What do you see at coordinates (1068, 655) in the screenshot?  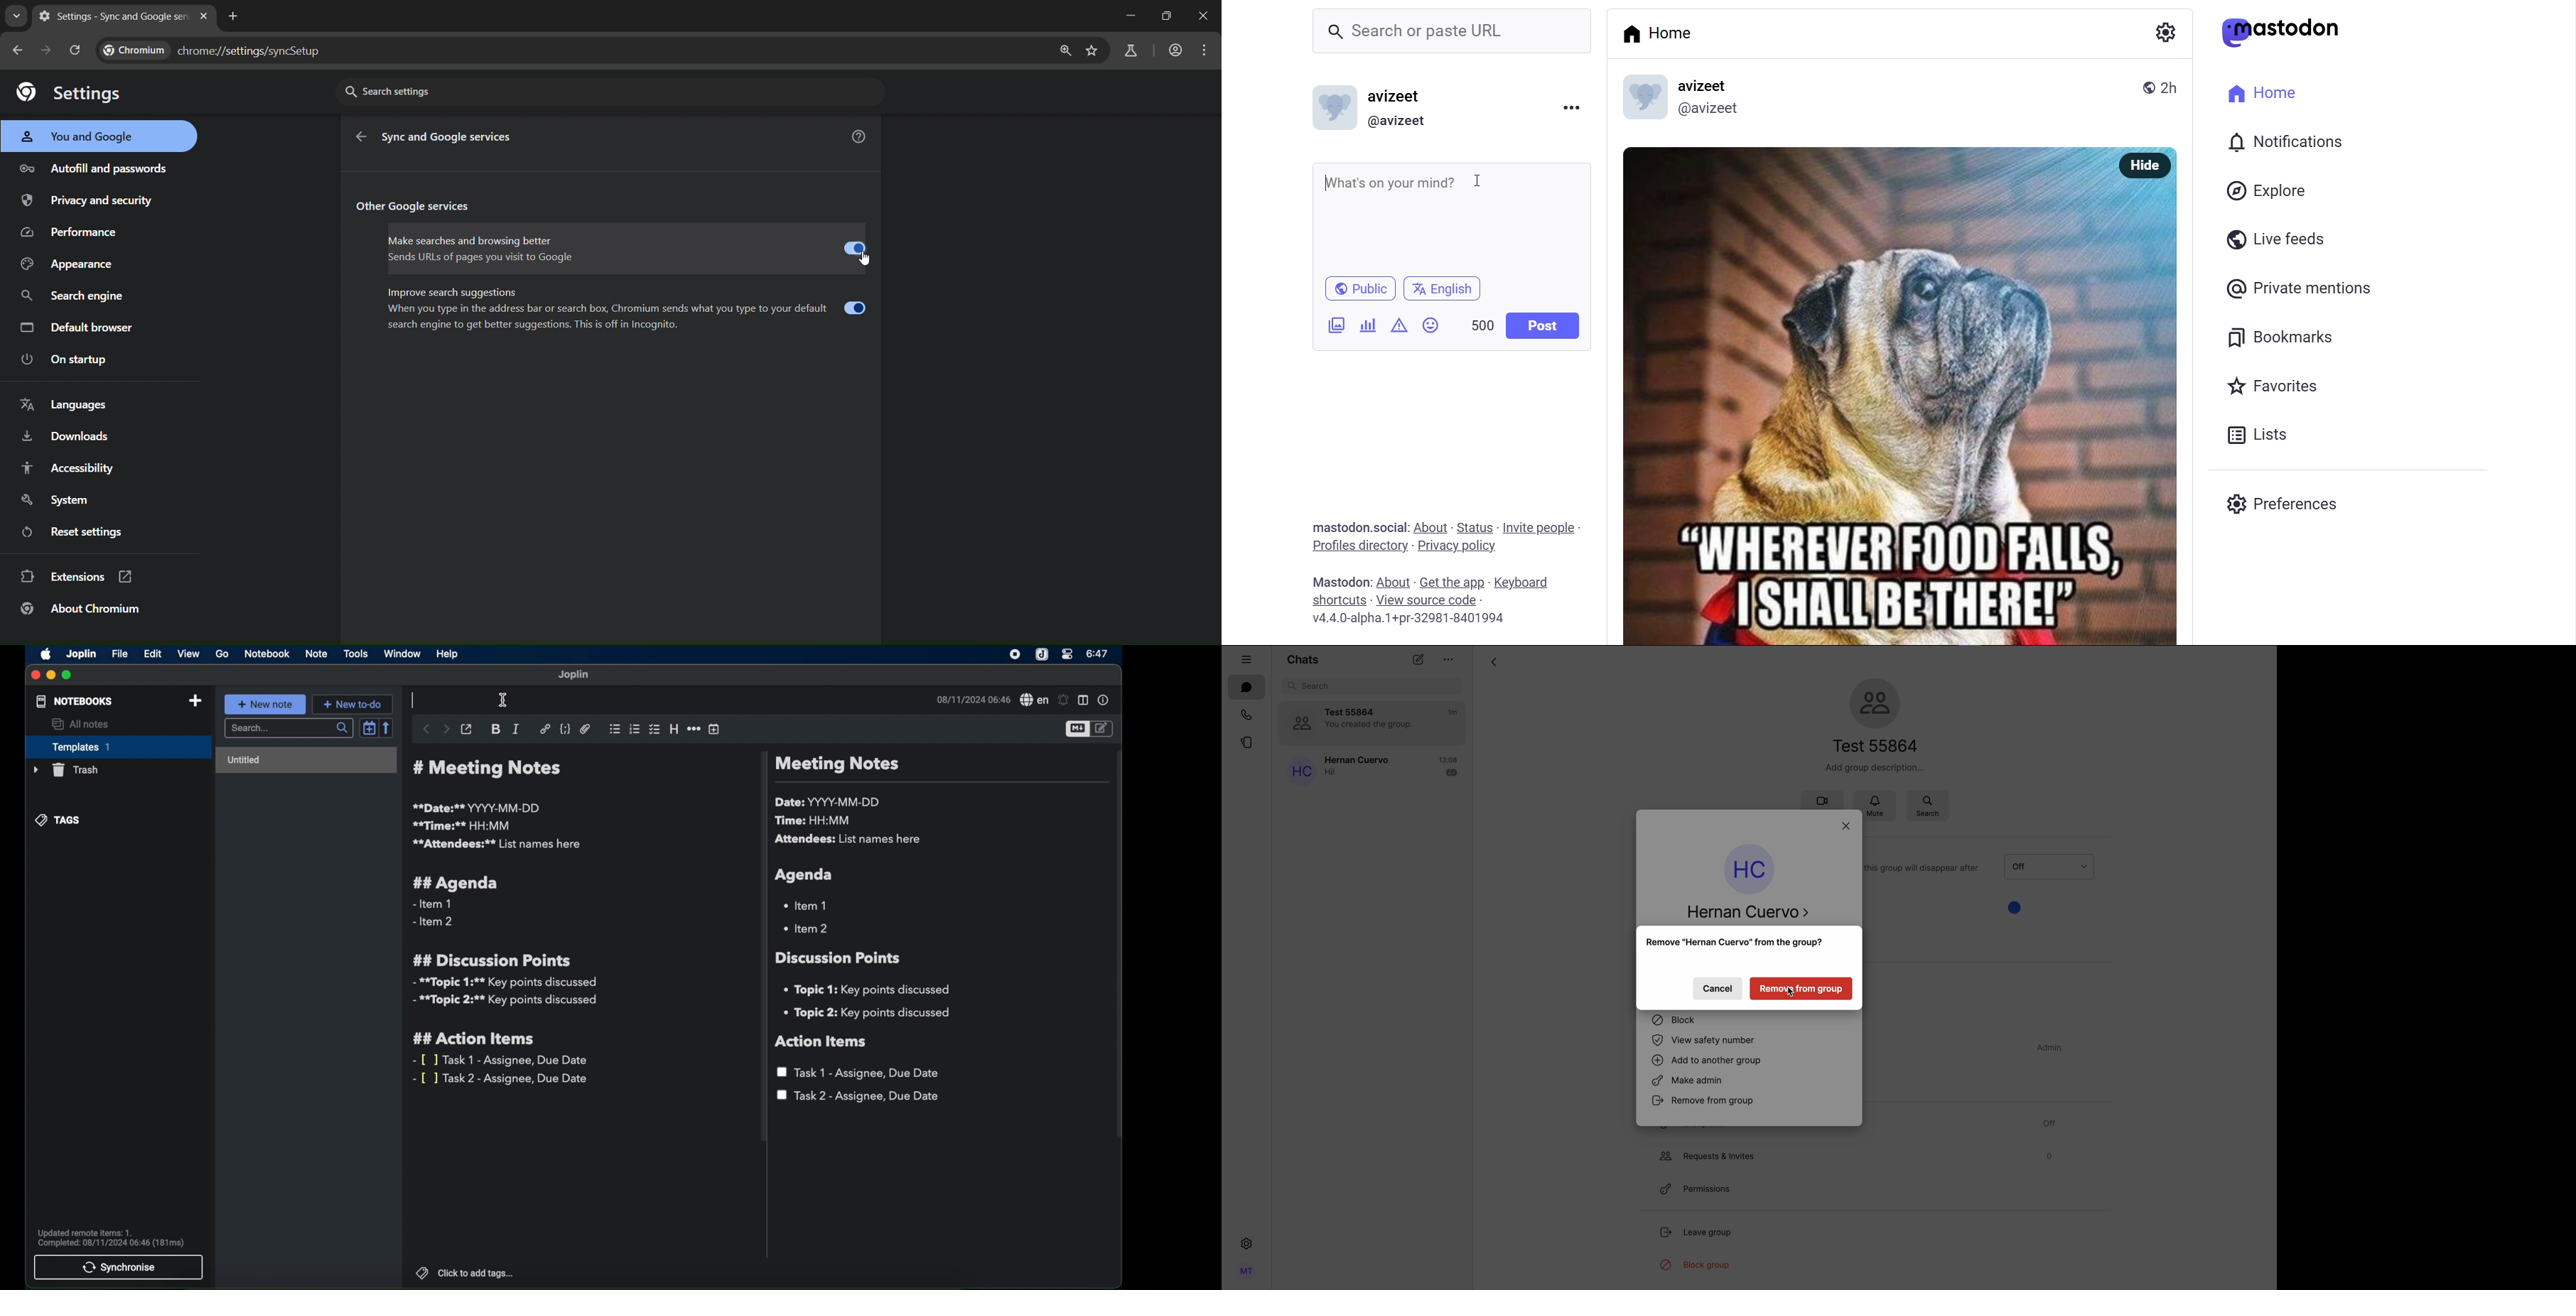 I see `control center` at bounding box center [1068, 655].